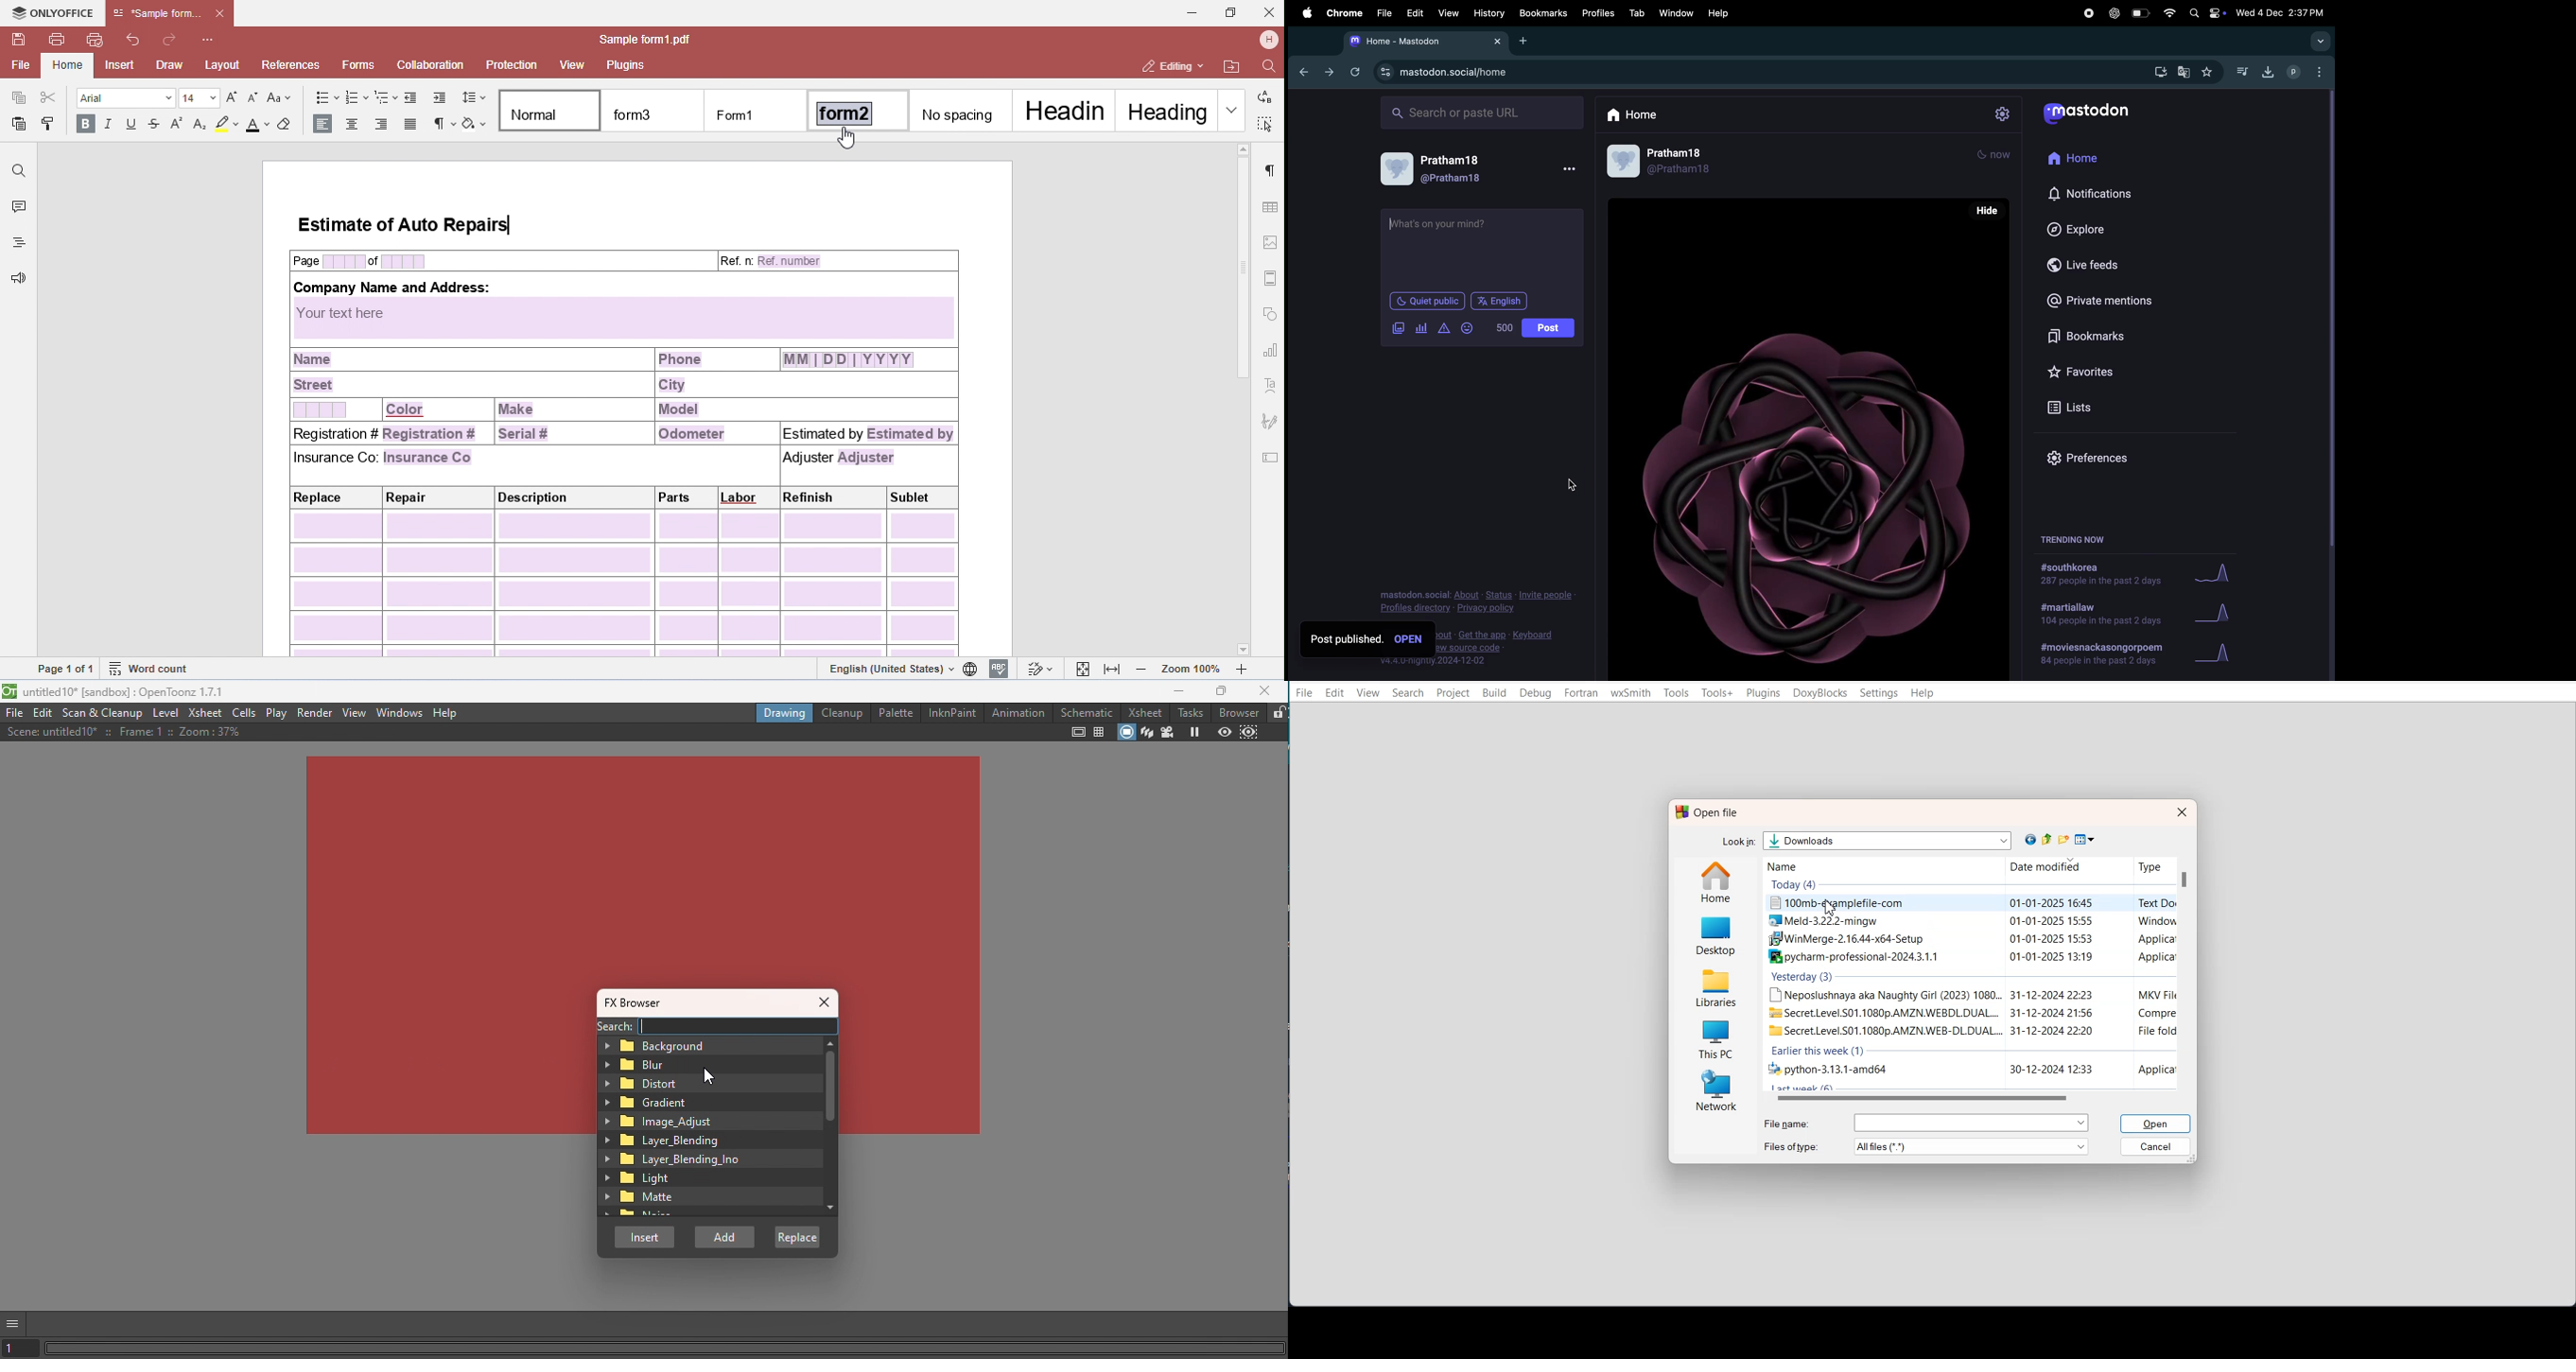  I want to click on emoji, so click(1467, 328).